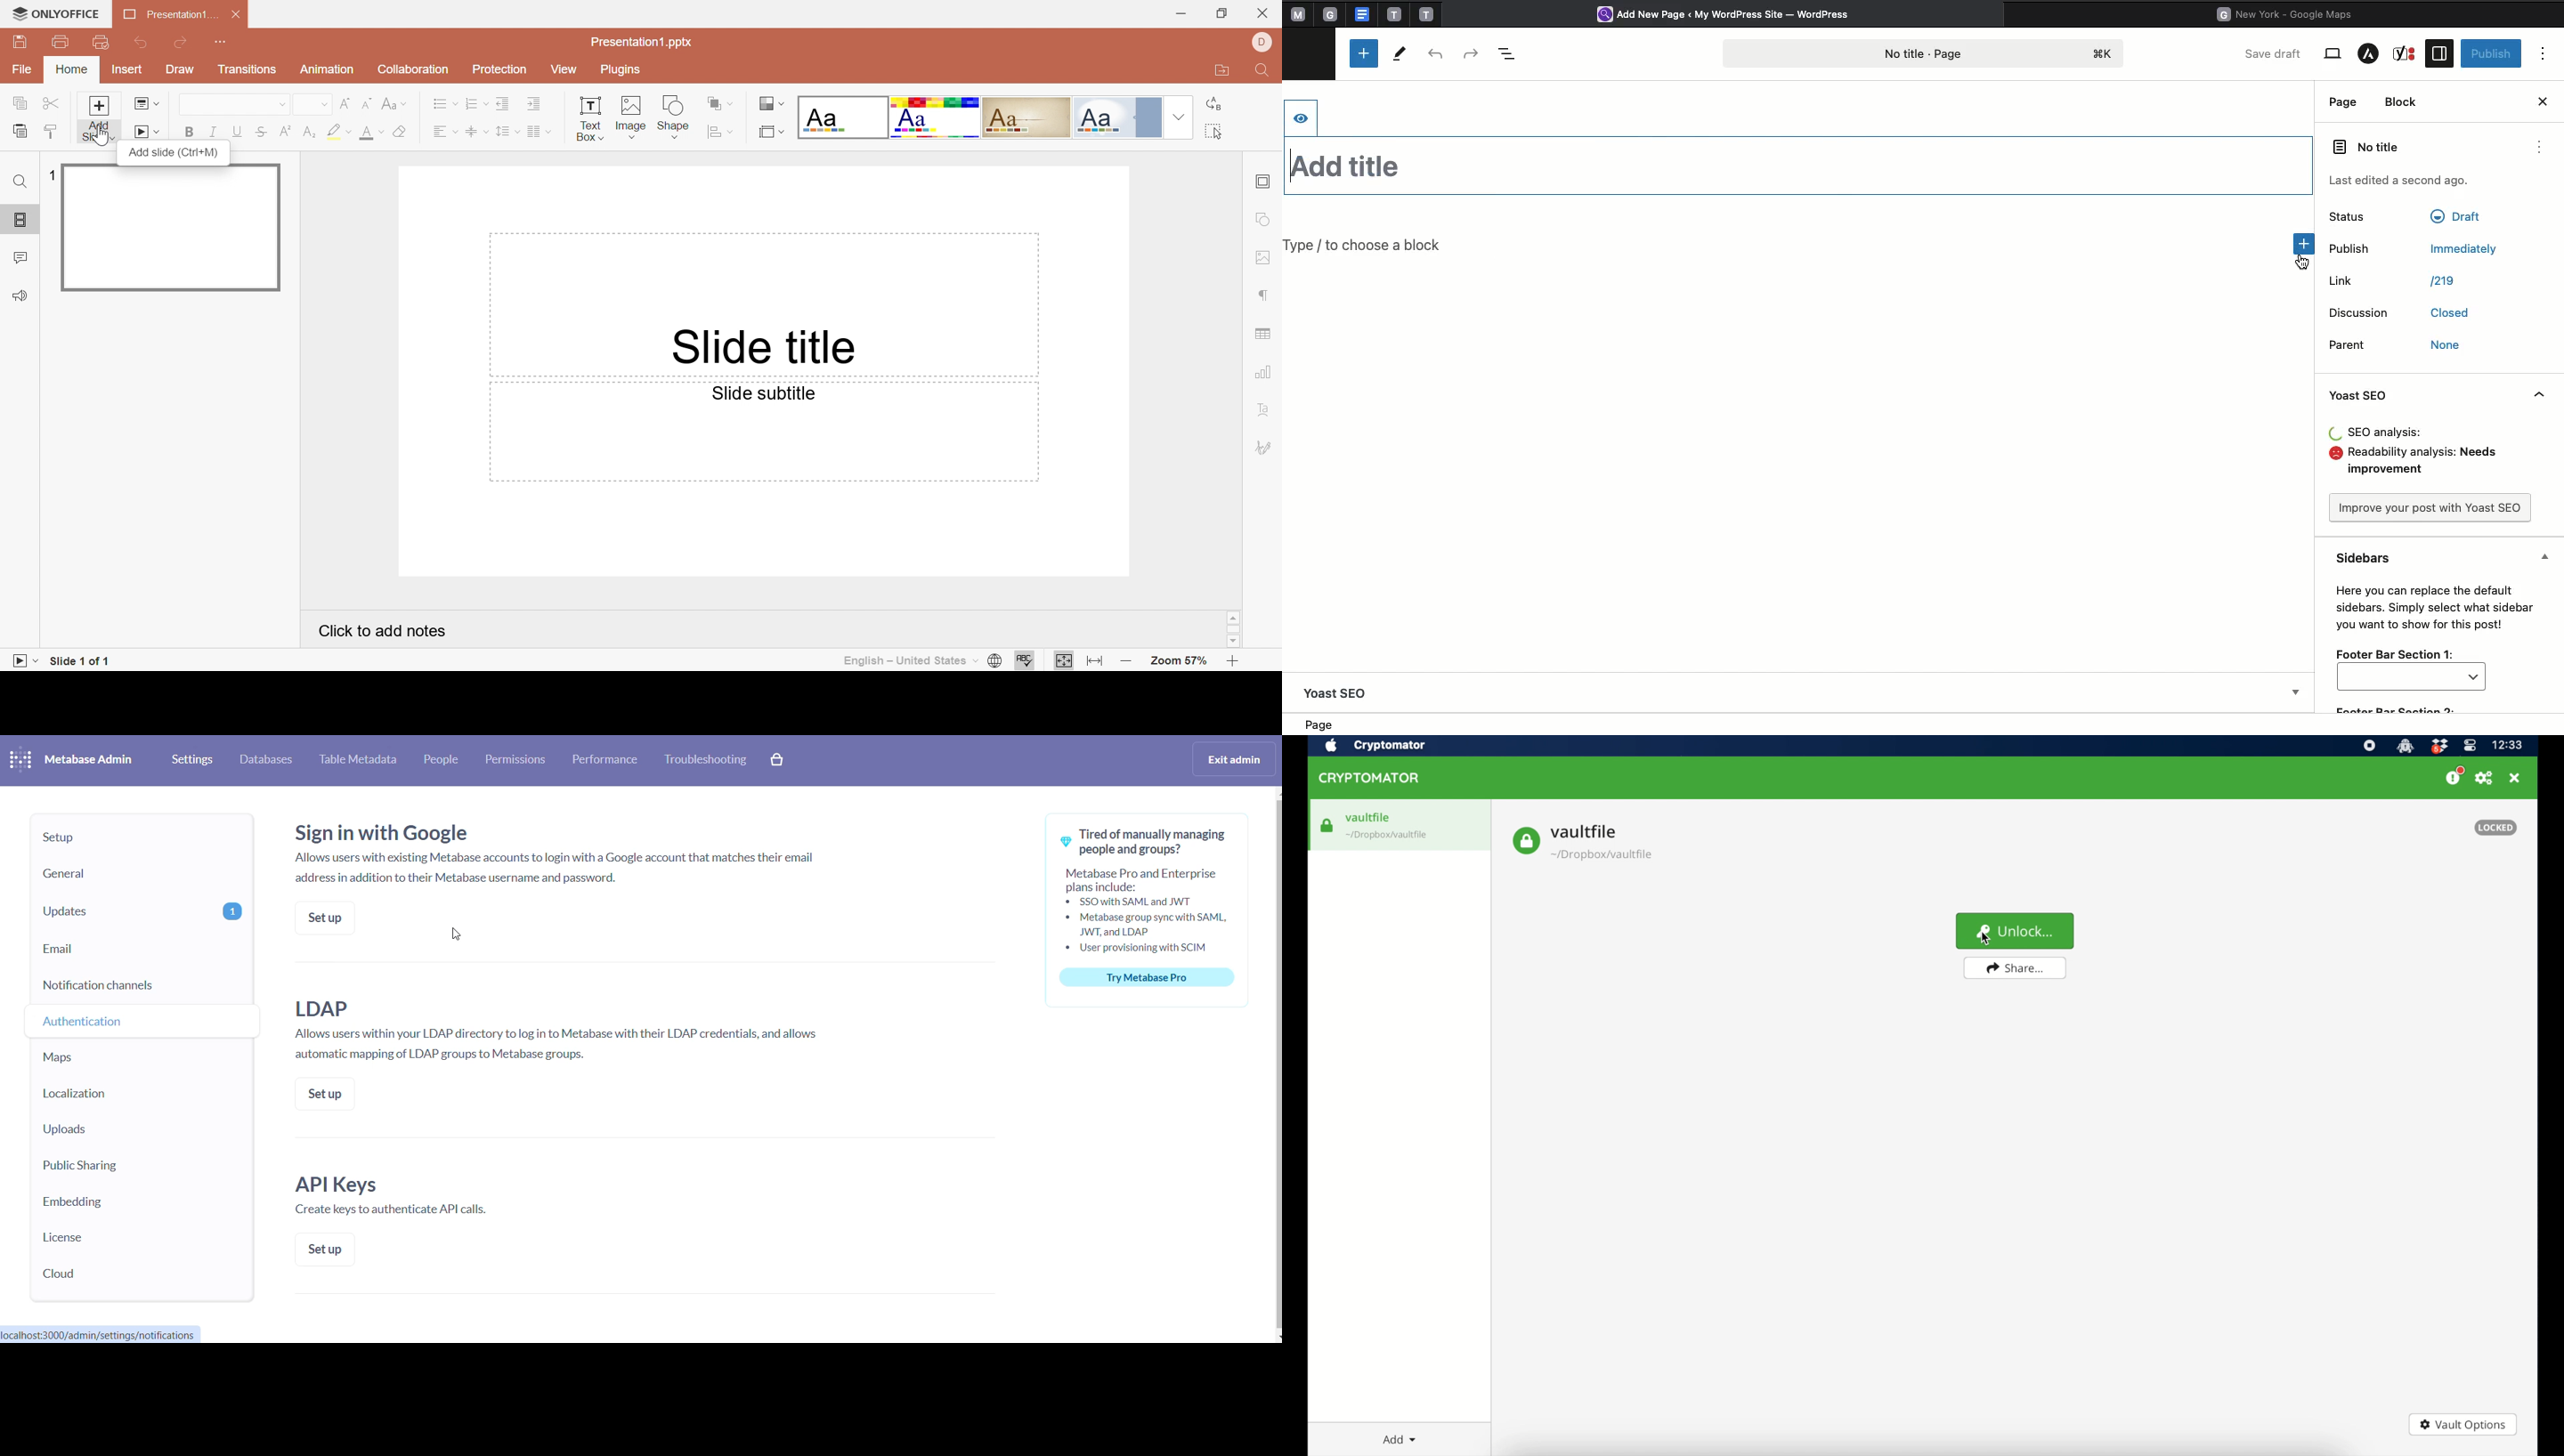  Describe the element at coordinates (85, 1202) in the screenshot. I see `embedding` at that location.